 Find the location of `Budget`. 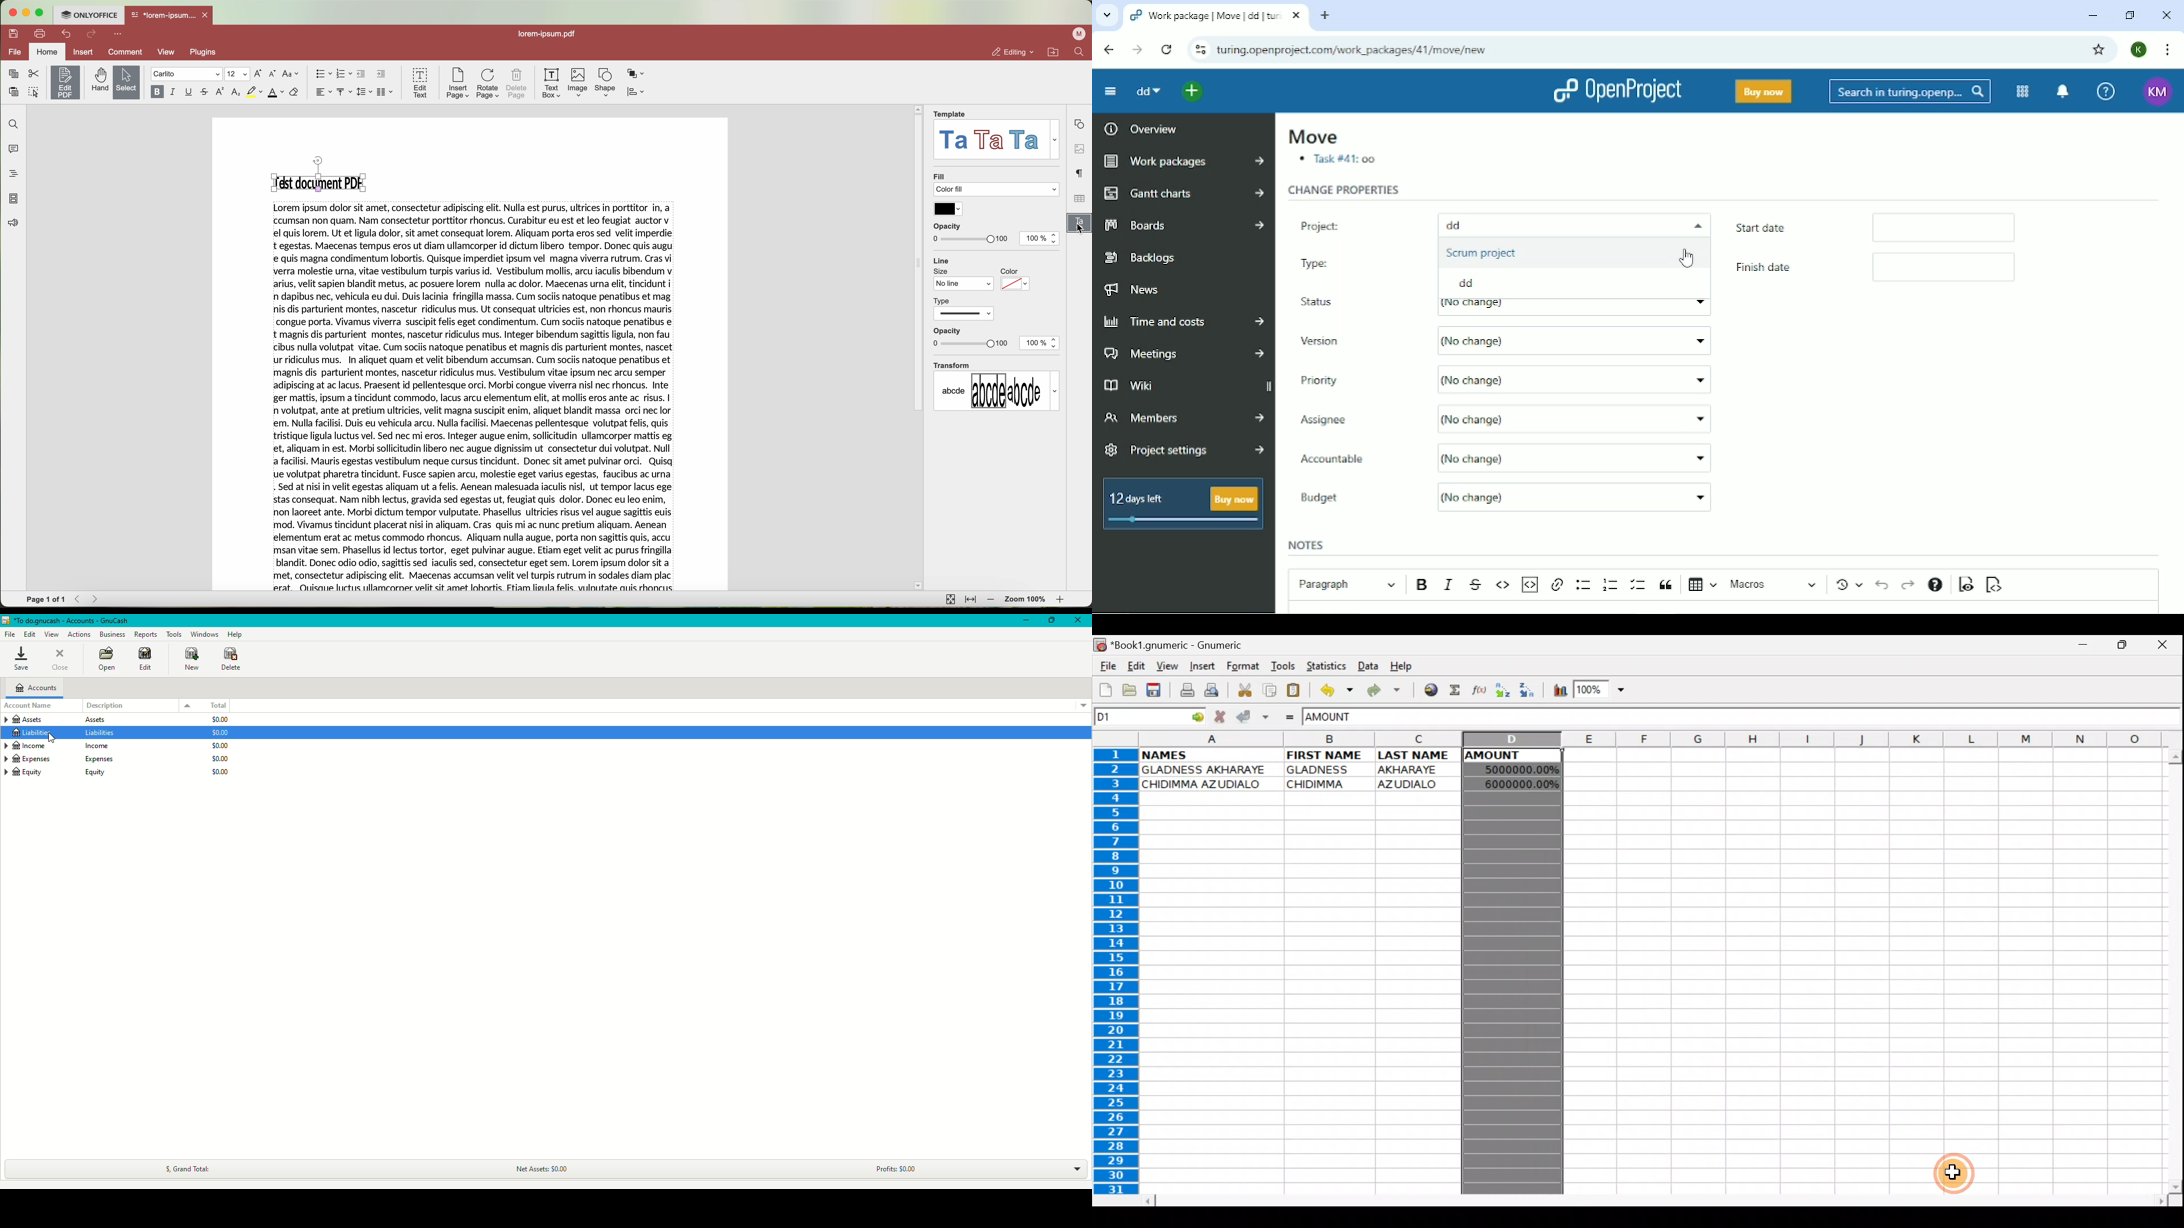

Budget is located at coordinates (1324, 499).